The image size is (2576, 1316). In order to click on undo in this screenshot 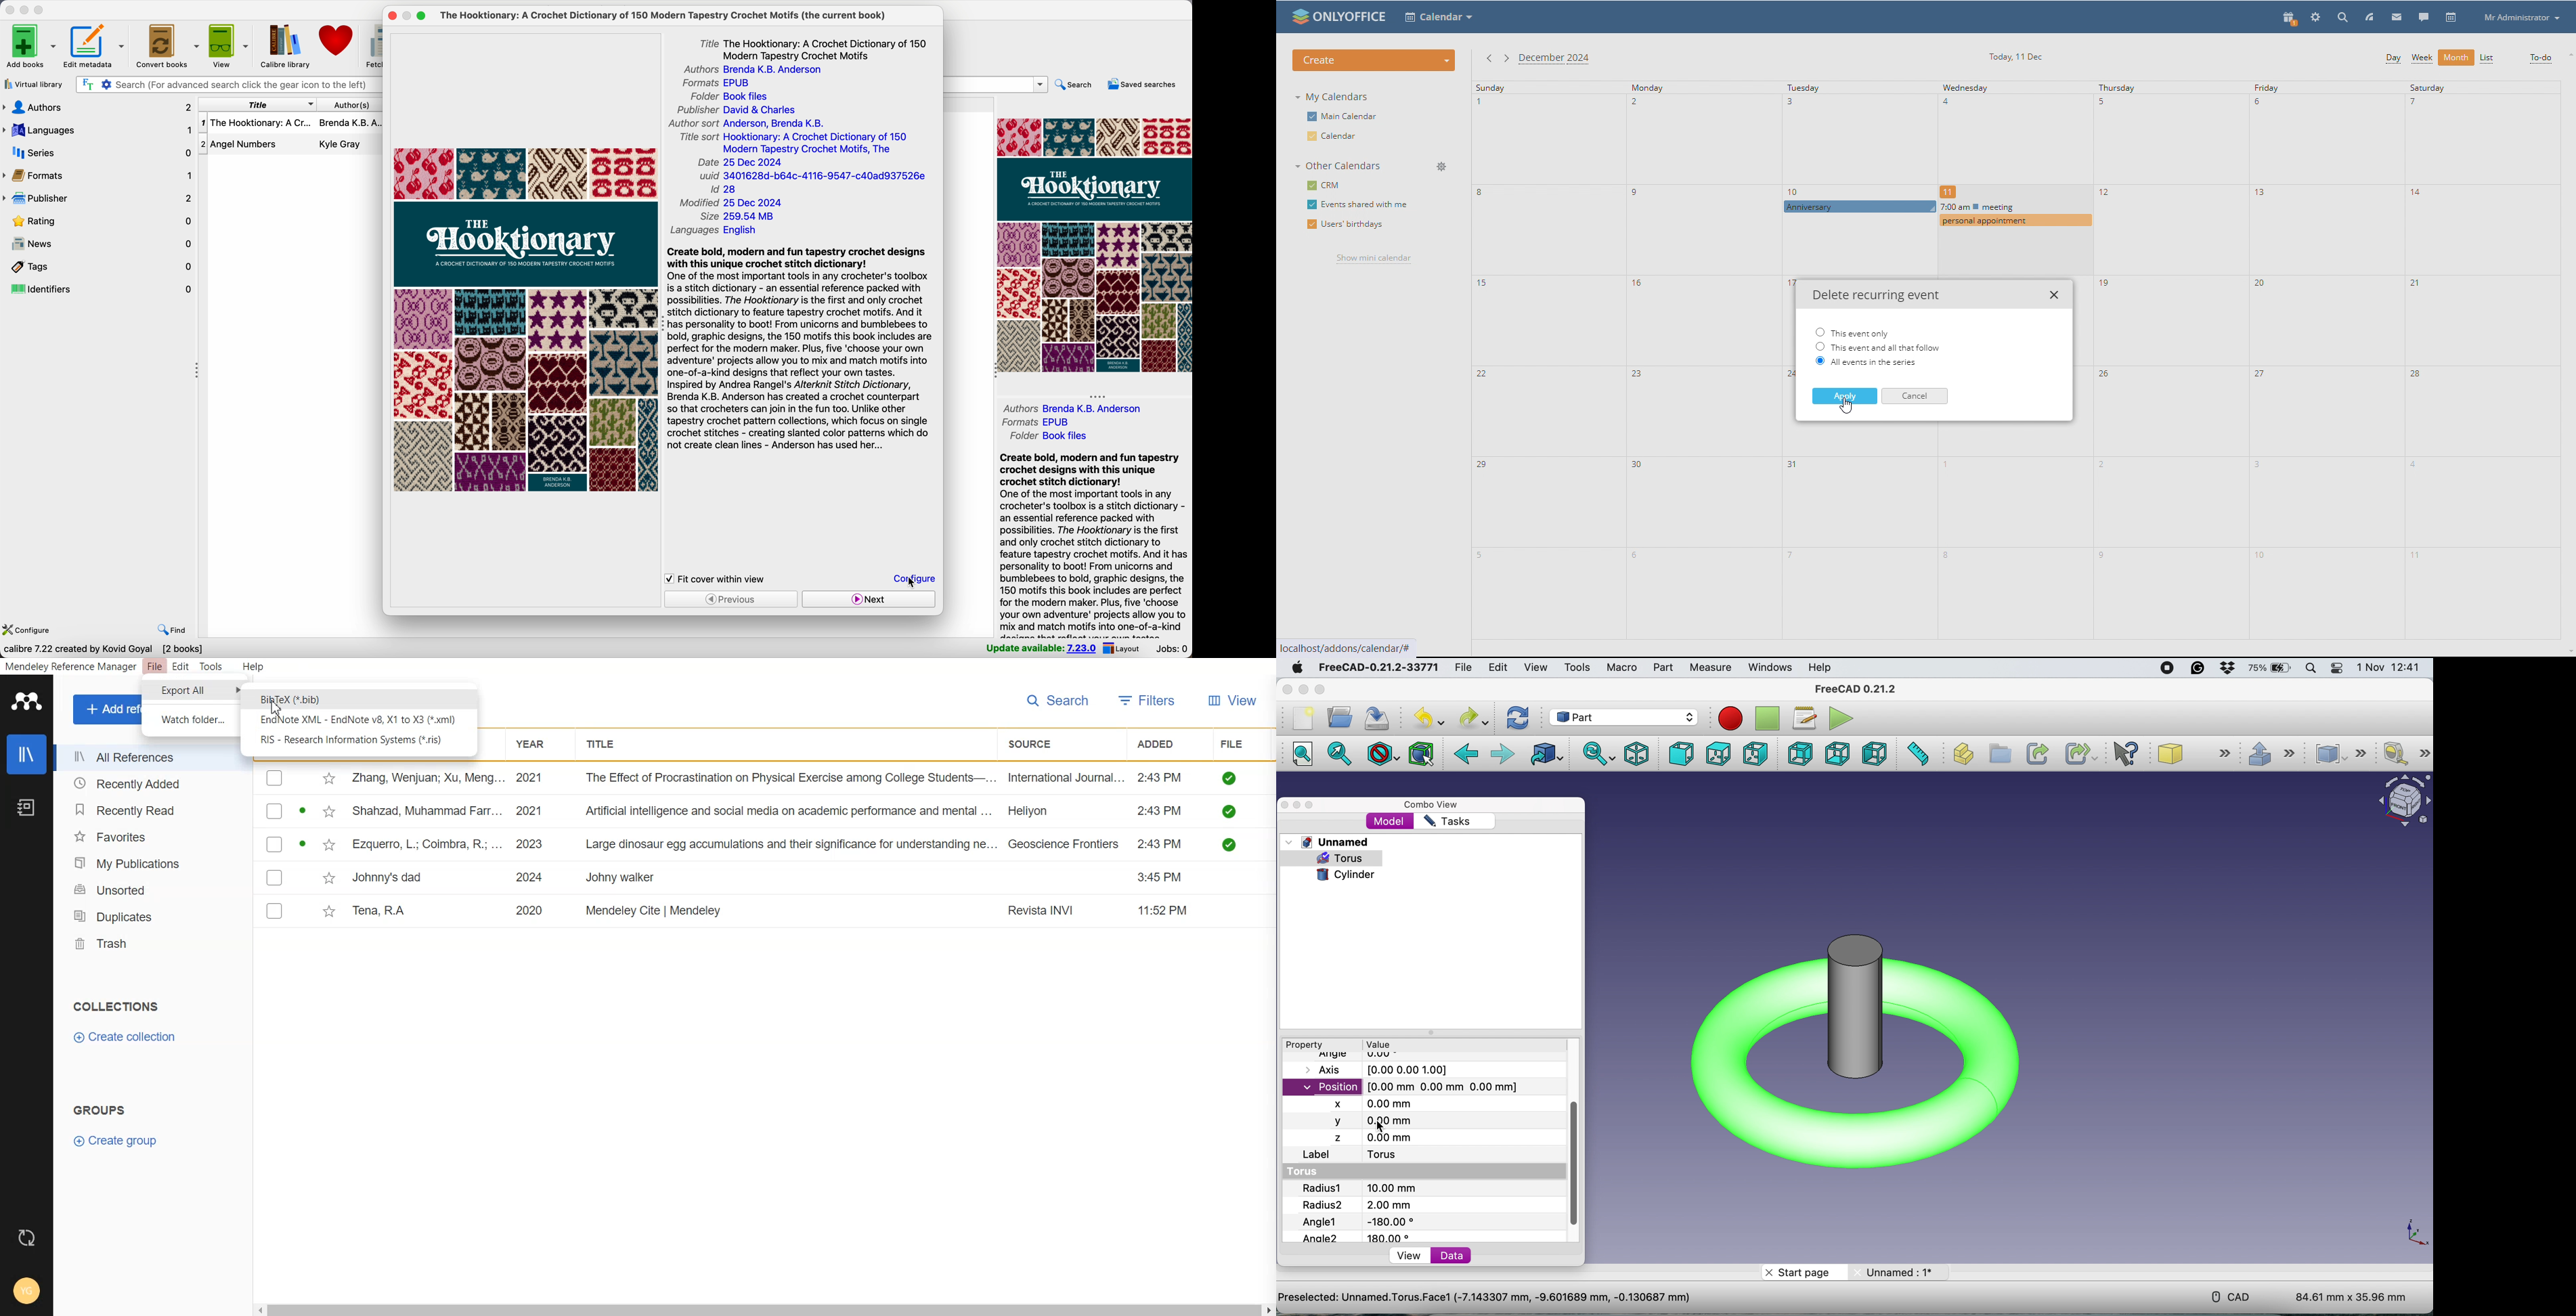, I will do `click(1428, 719)`.